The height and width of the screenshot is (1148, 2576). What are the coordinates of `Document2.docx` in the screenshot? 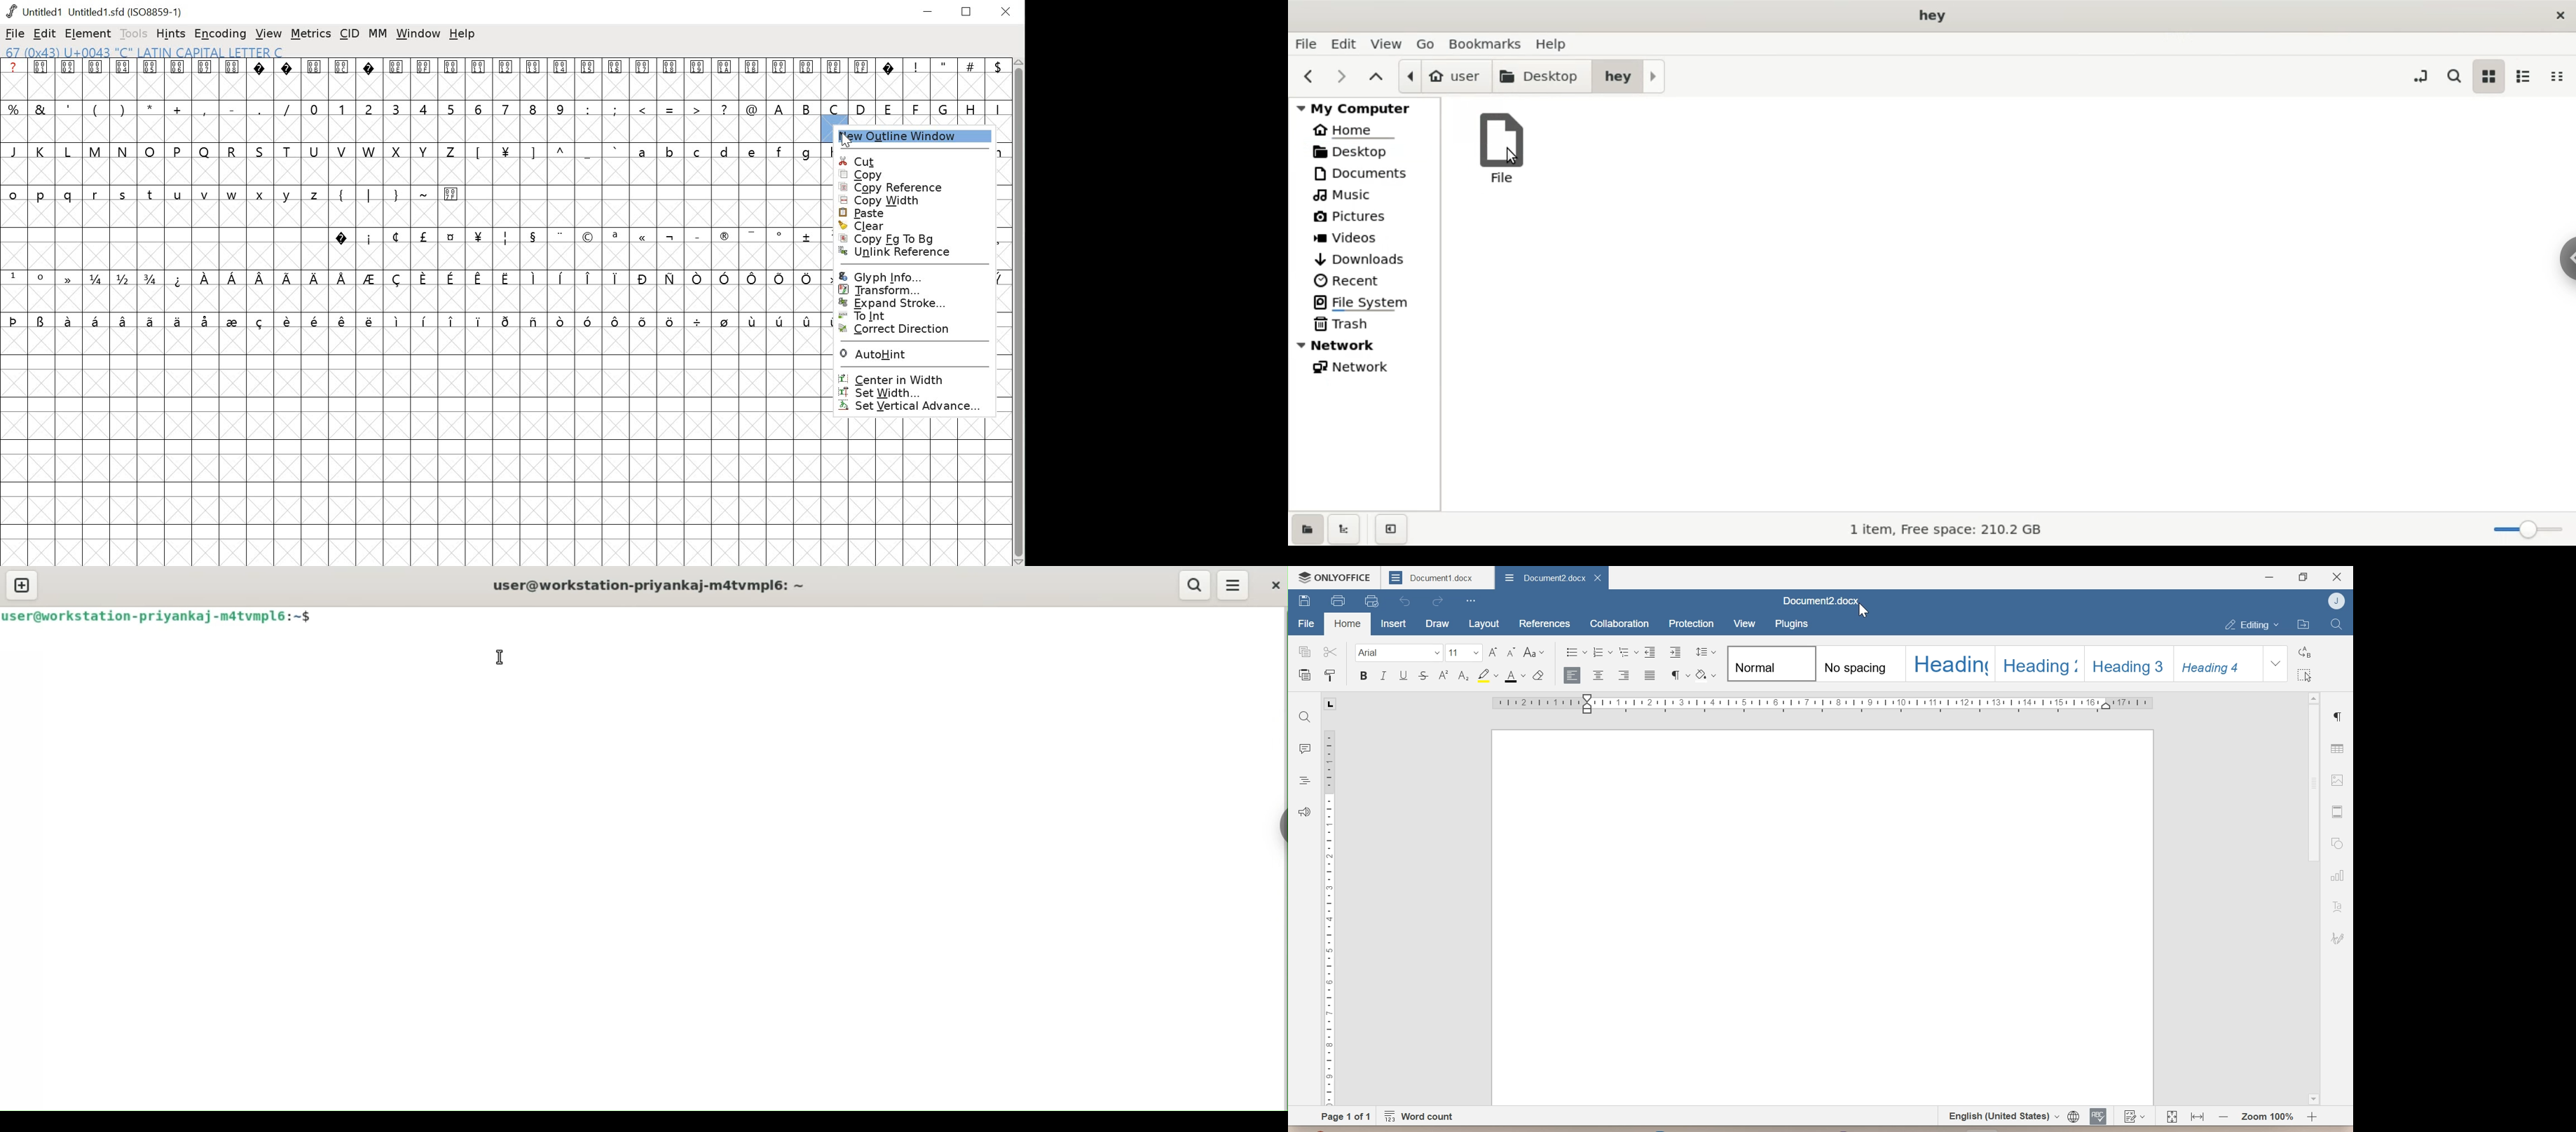 It's located at (1823, 601).